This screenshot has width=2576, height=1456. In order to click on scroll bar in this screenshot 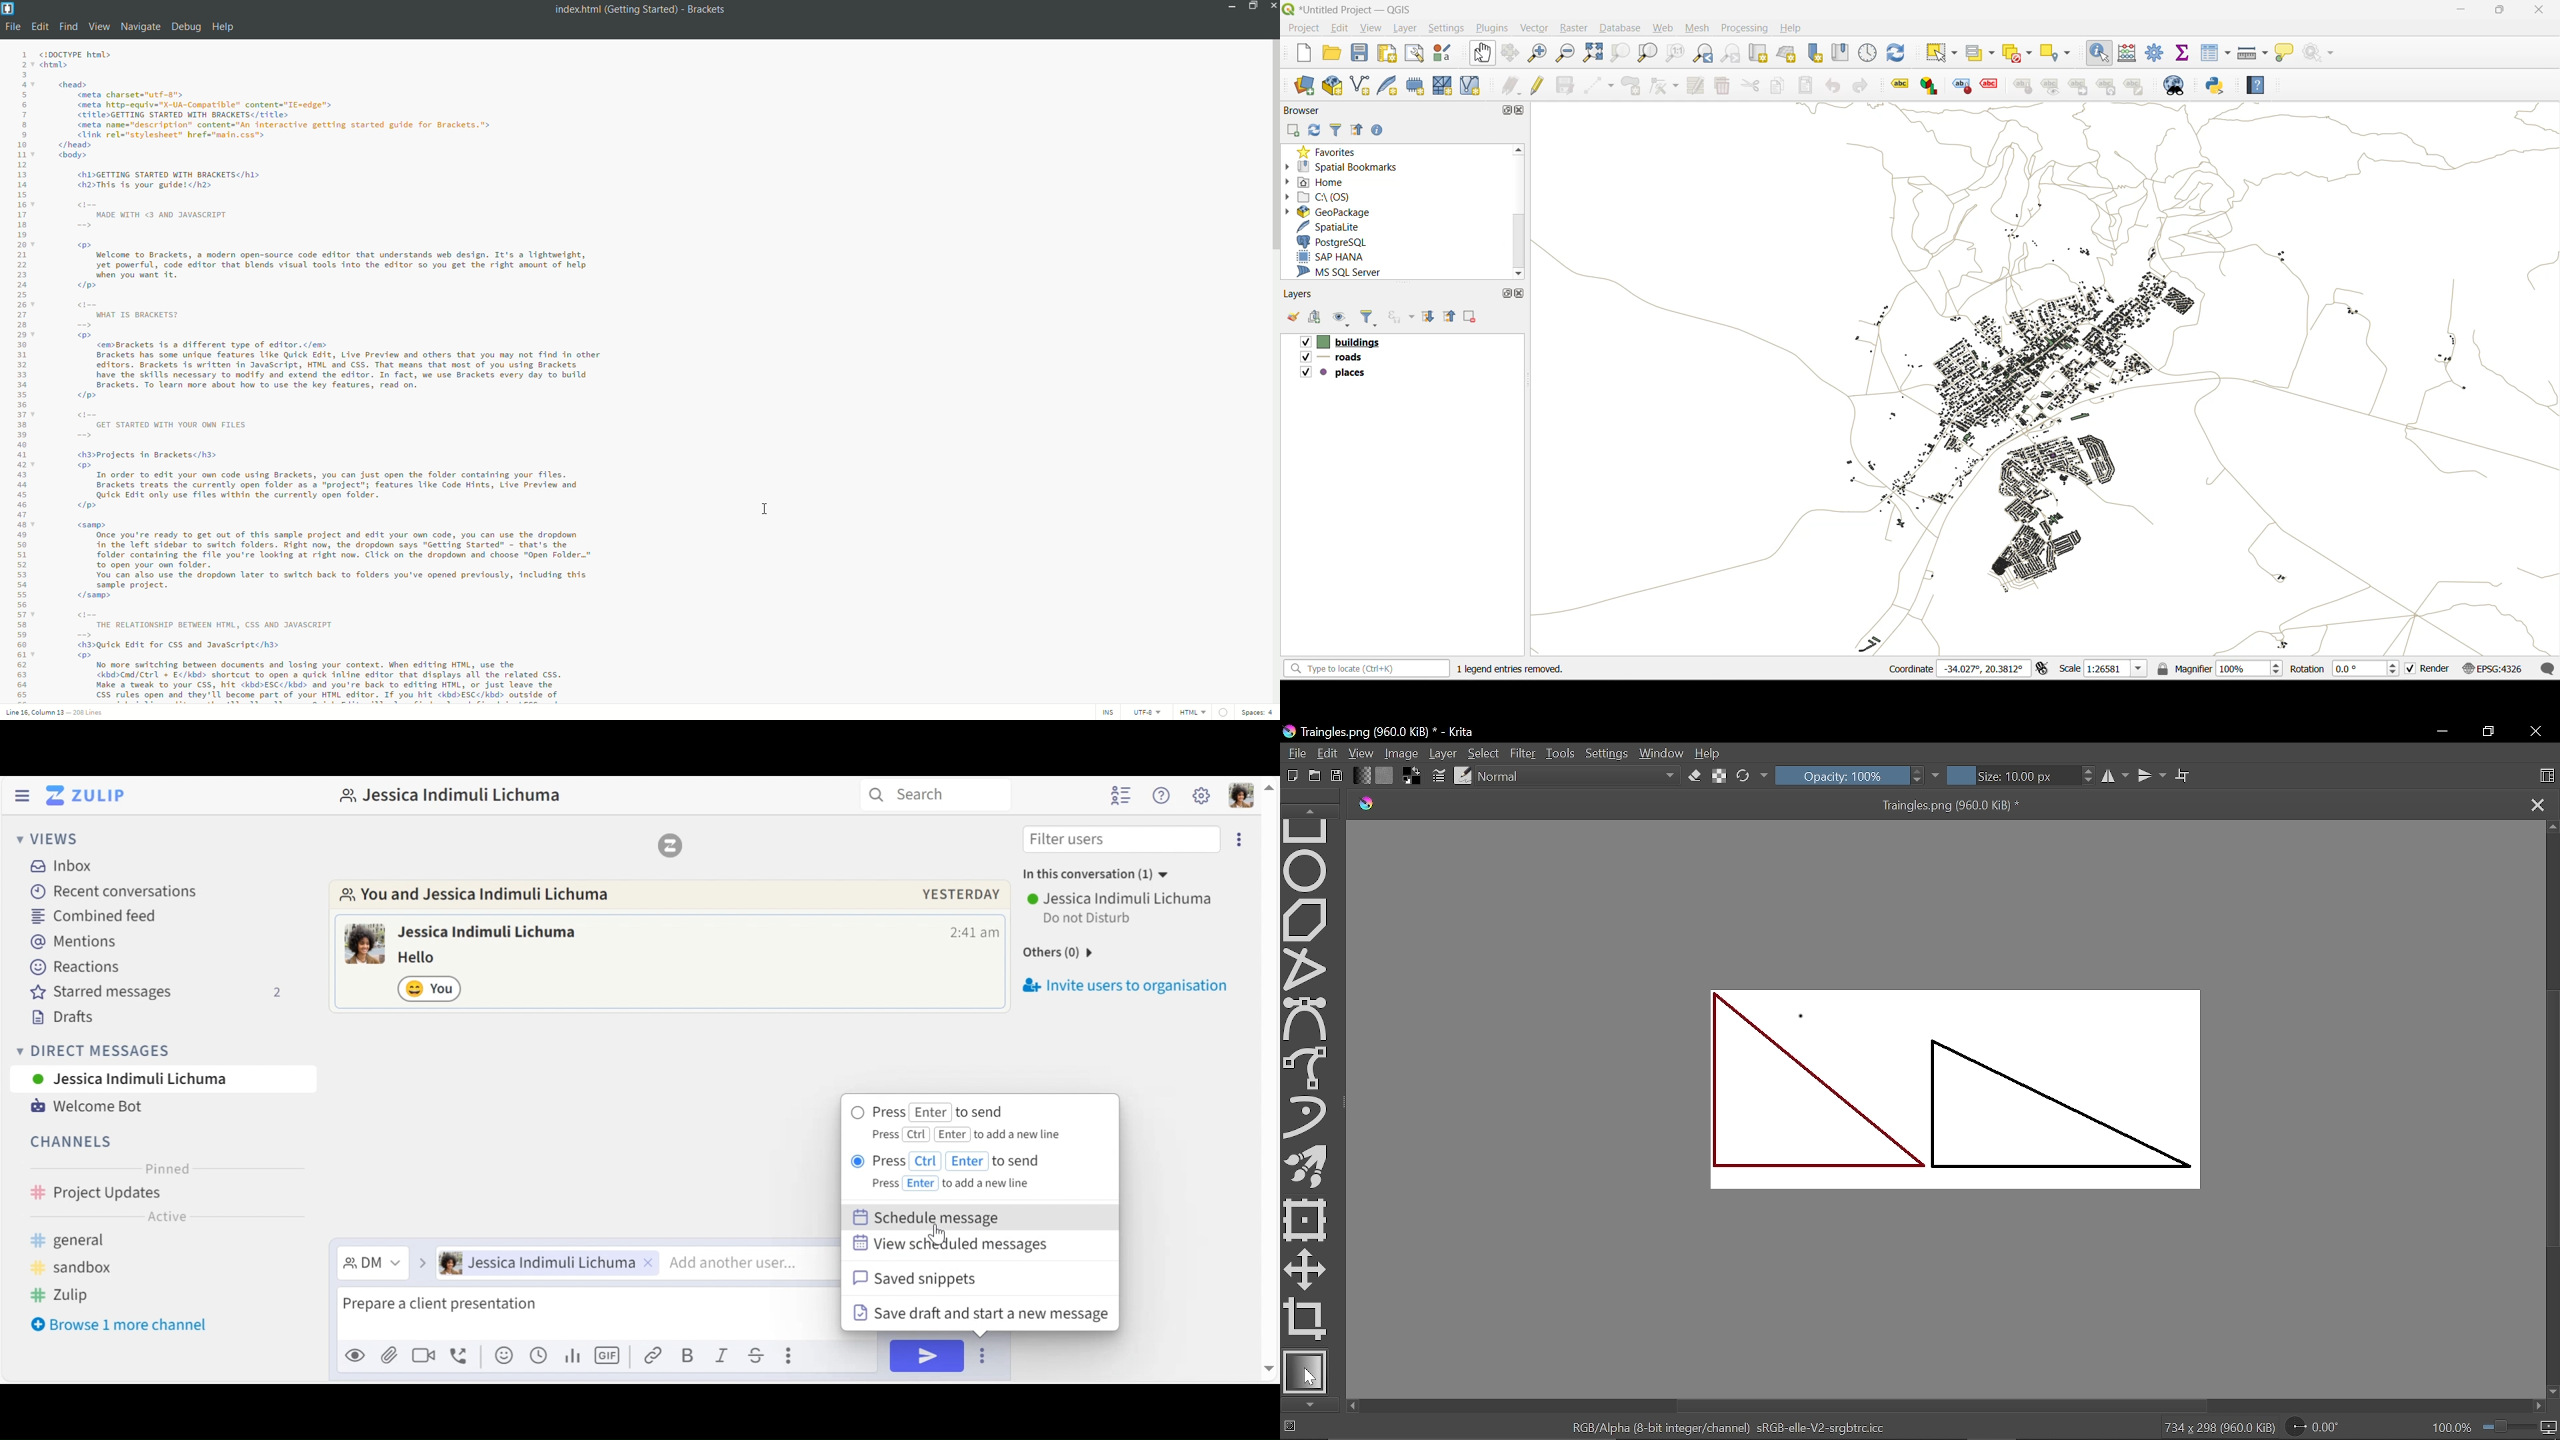, I will do `click(1272, 147)`.